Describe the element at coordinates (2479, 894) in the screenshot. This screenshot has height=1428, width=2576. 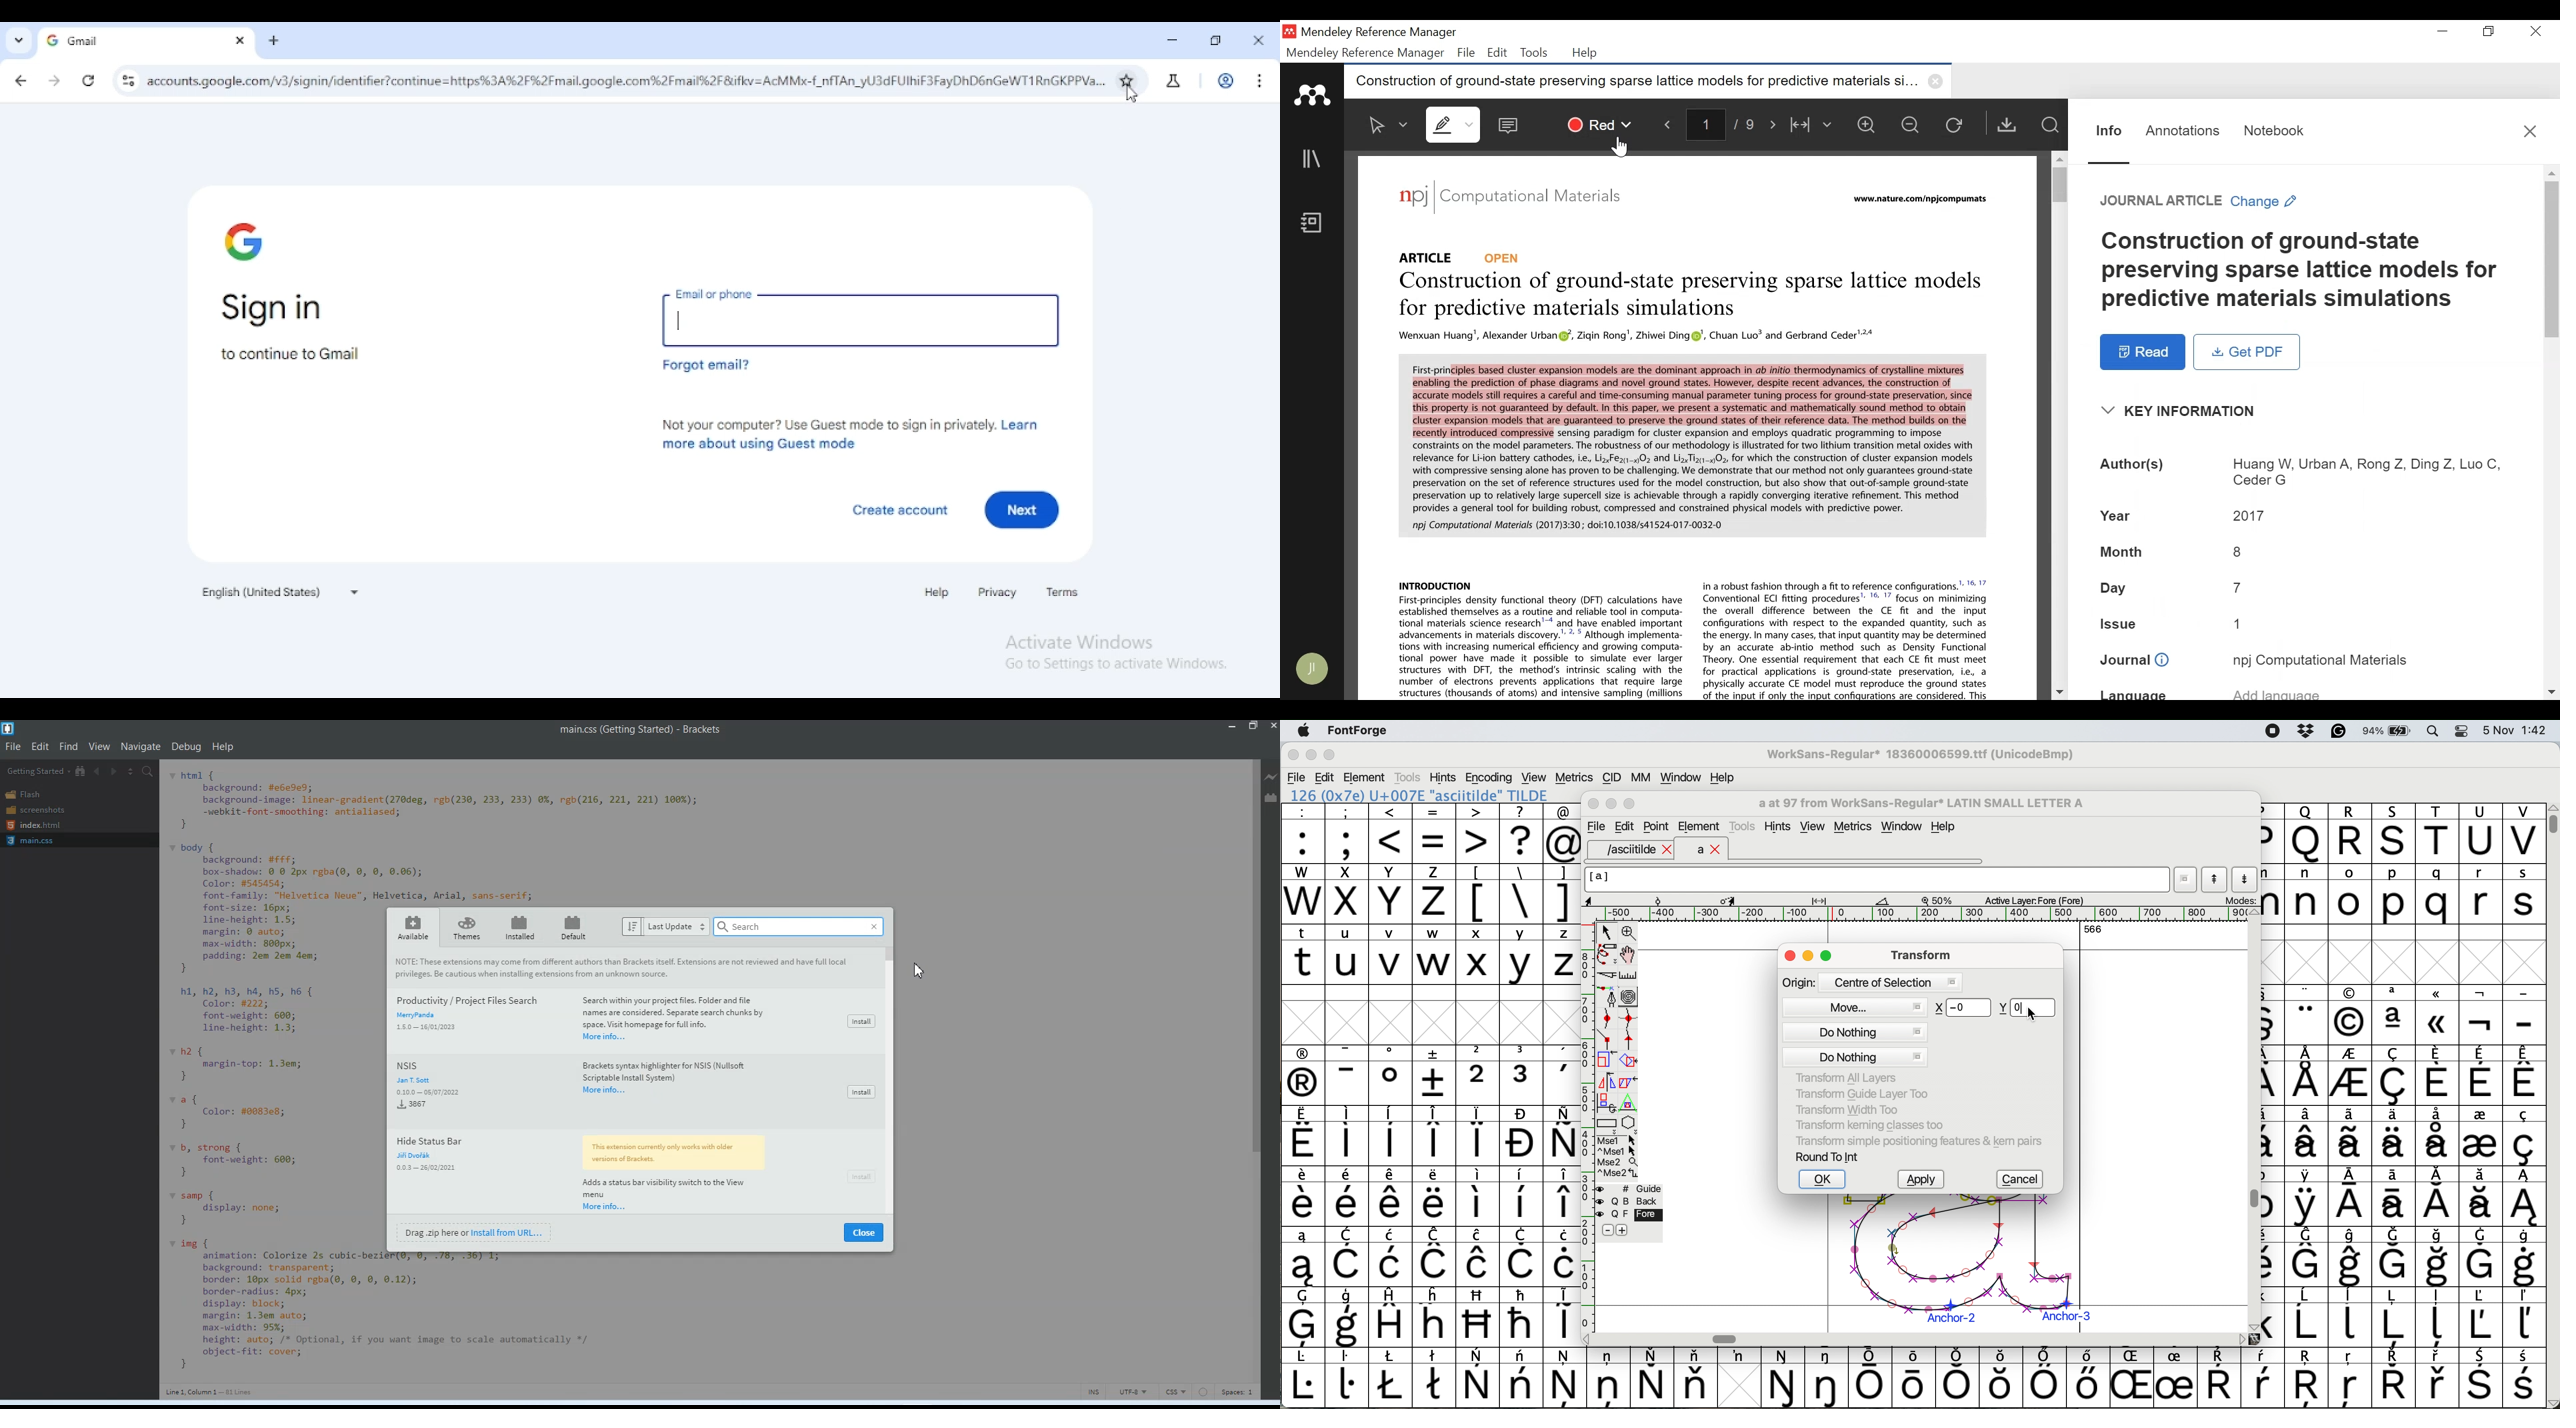
I see `r` at that location.